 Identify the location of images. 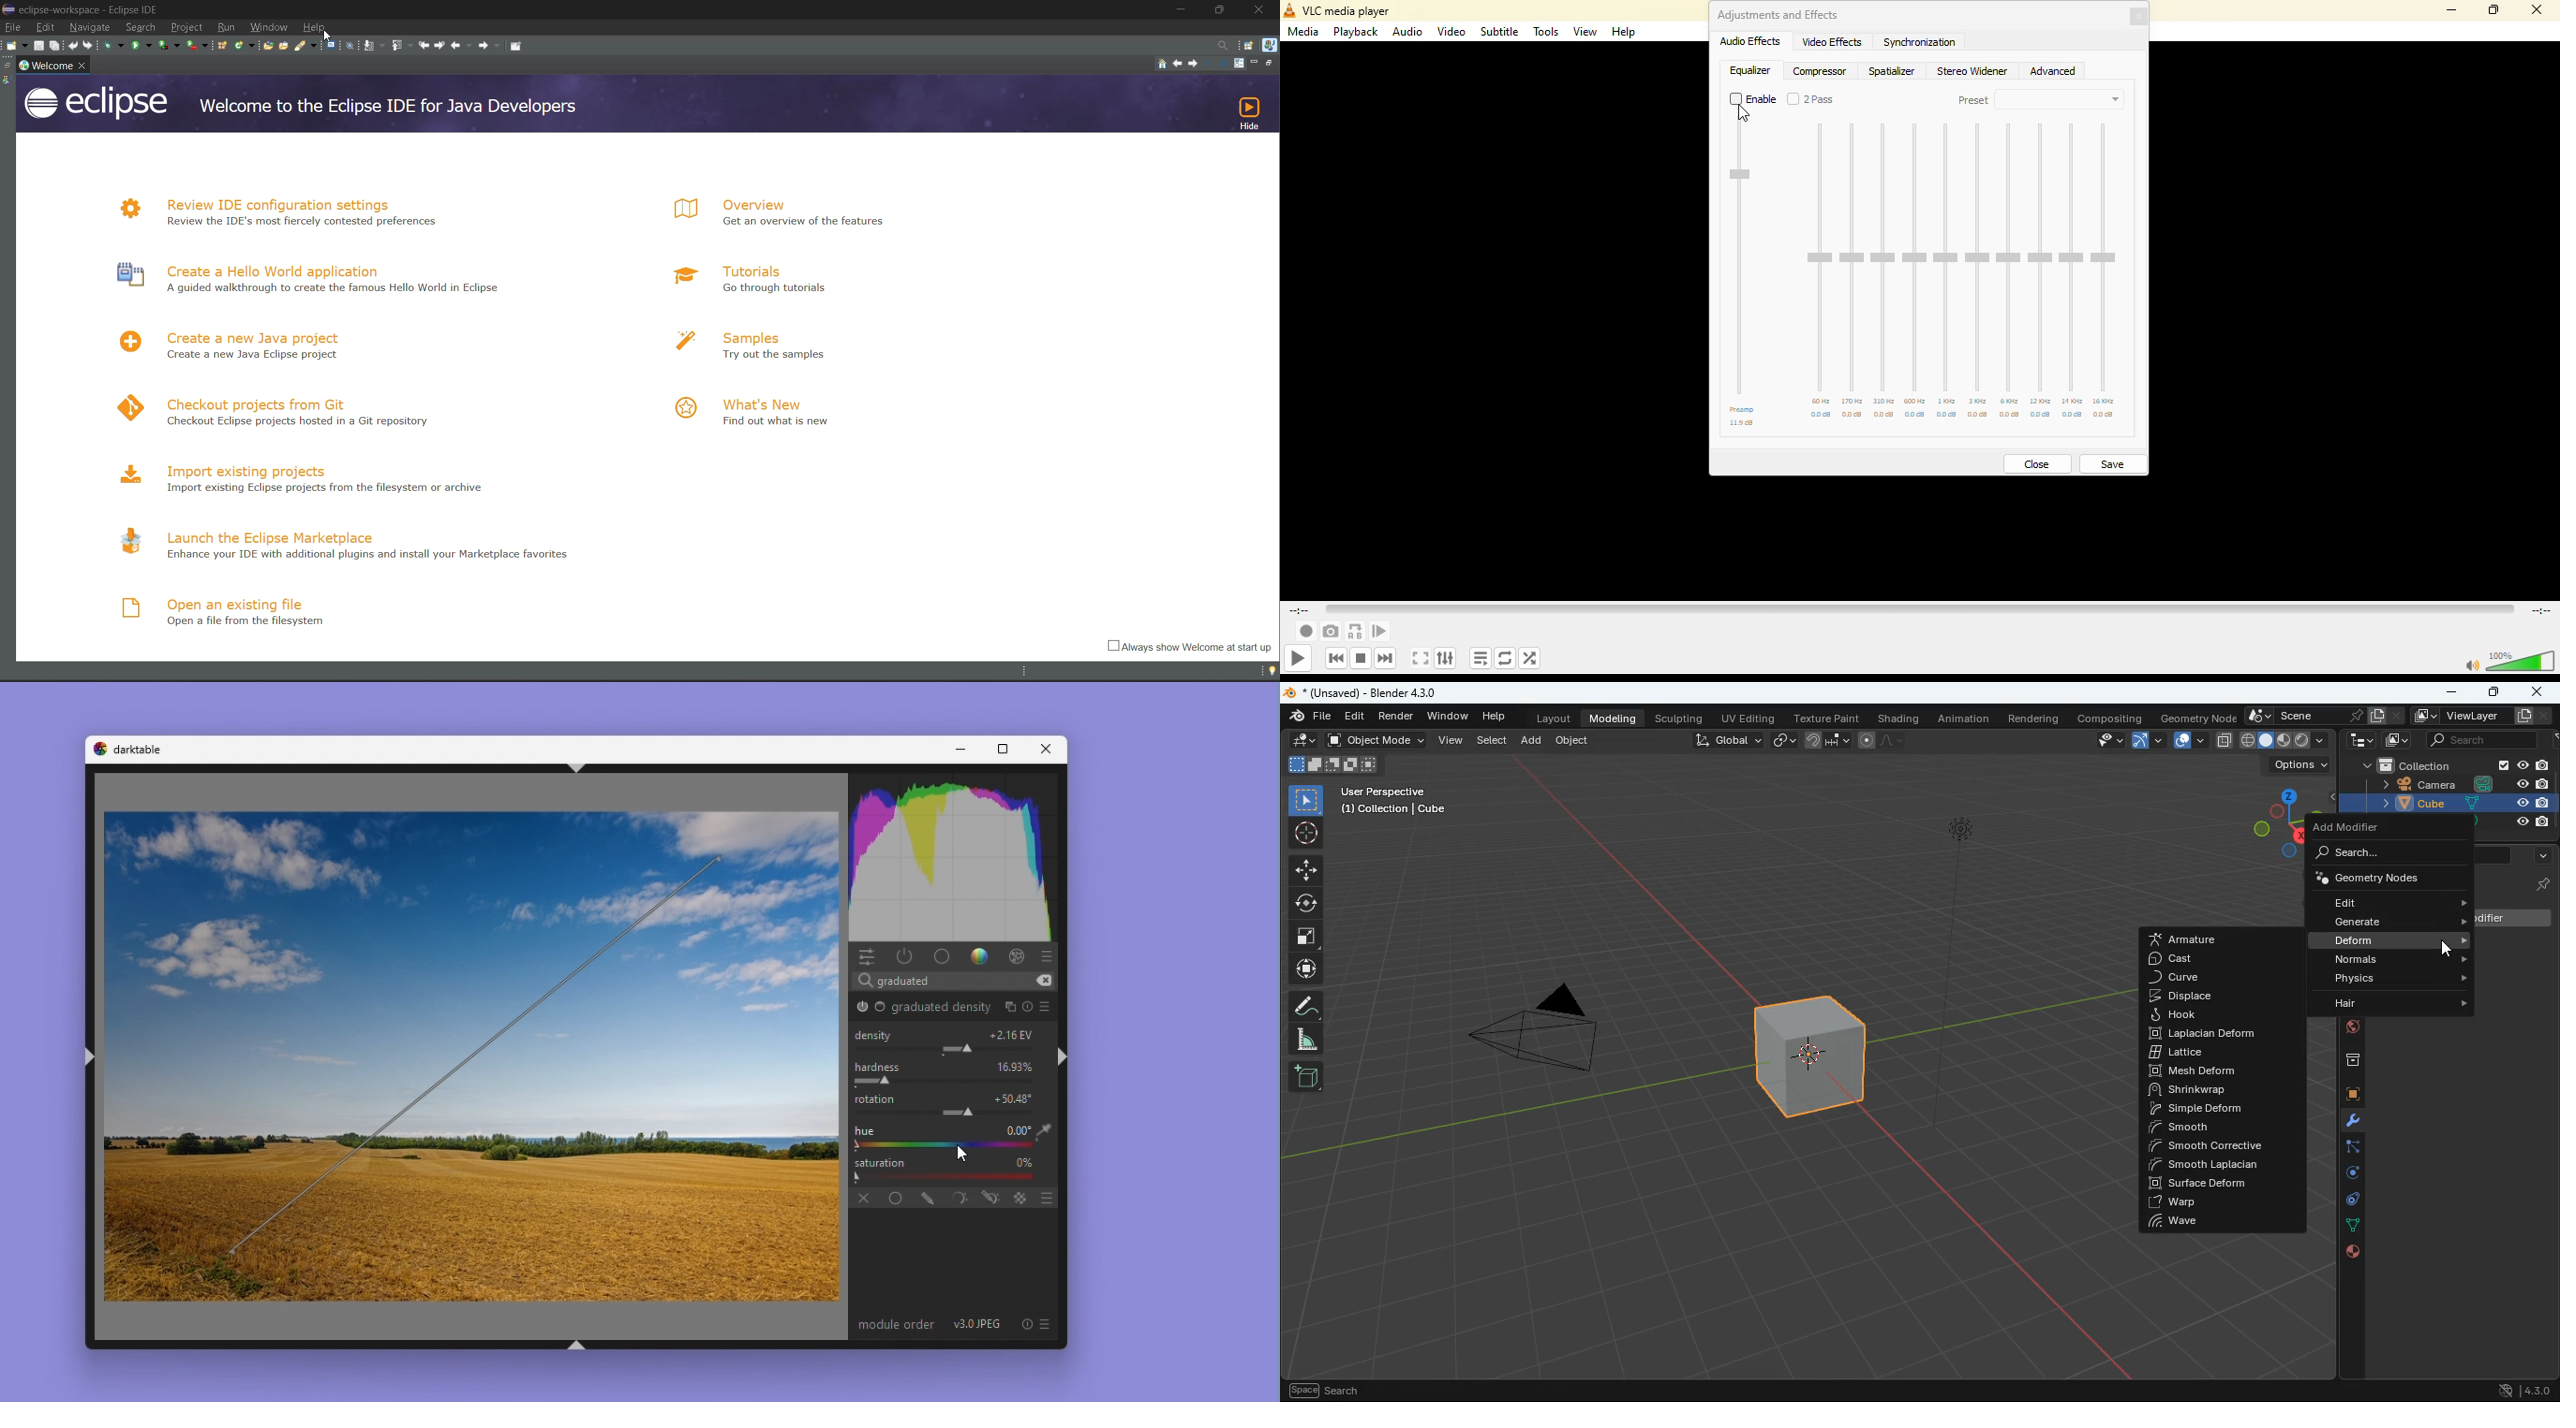
(2393, 740).